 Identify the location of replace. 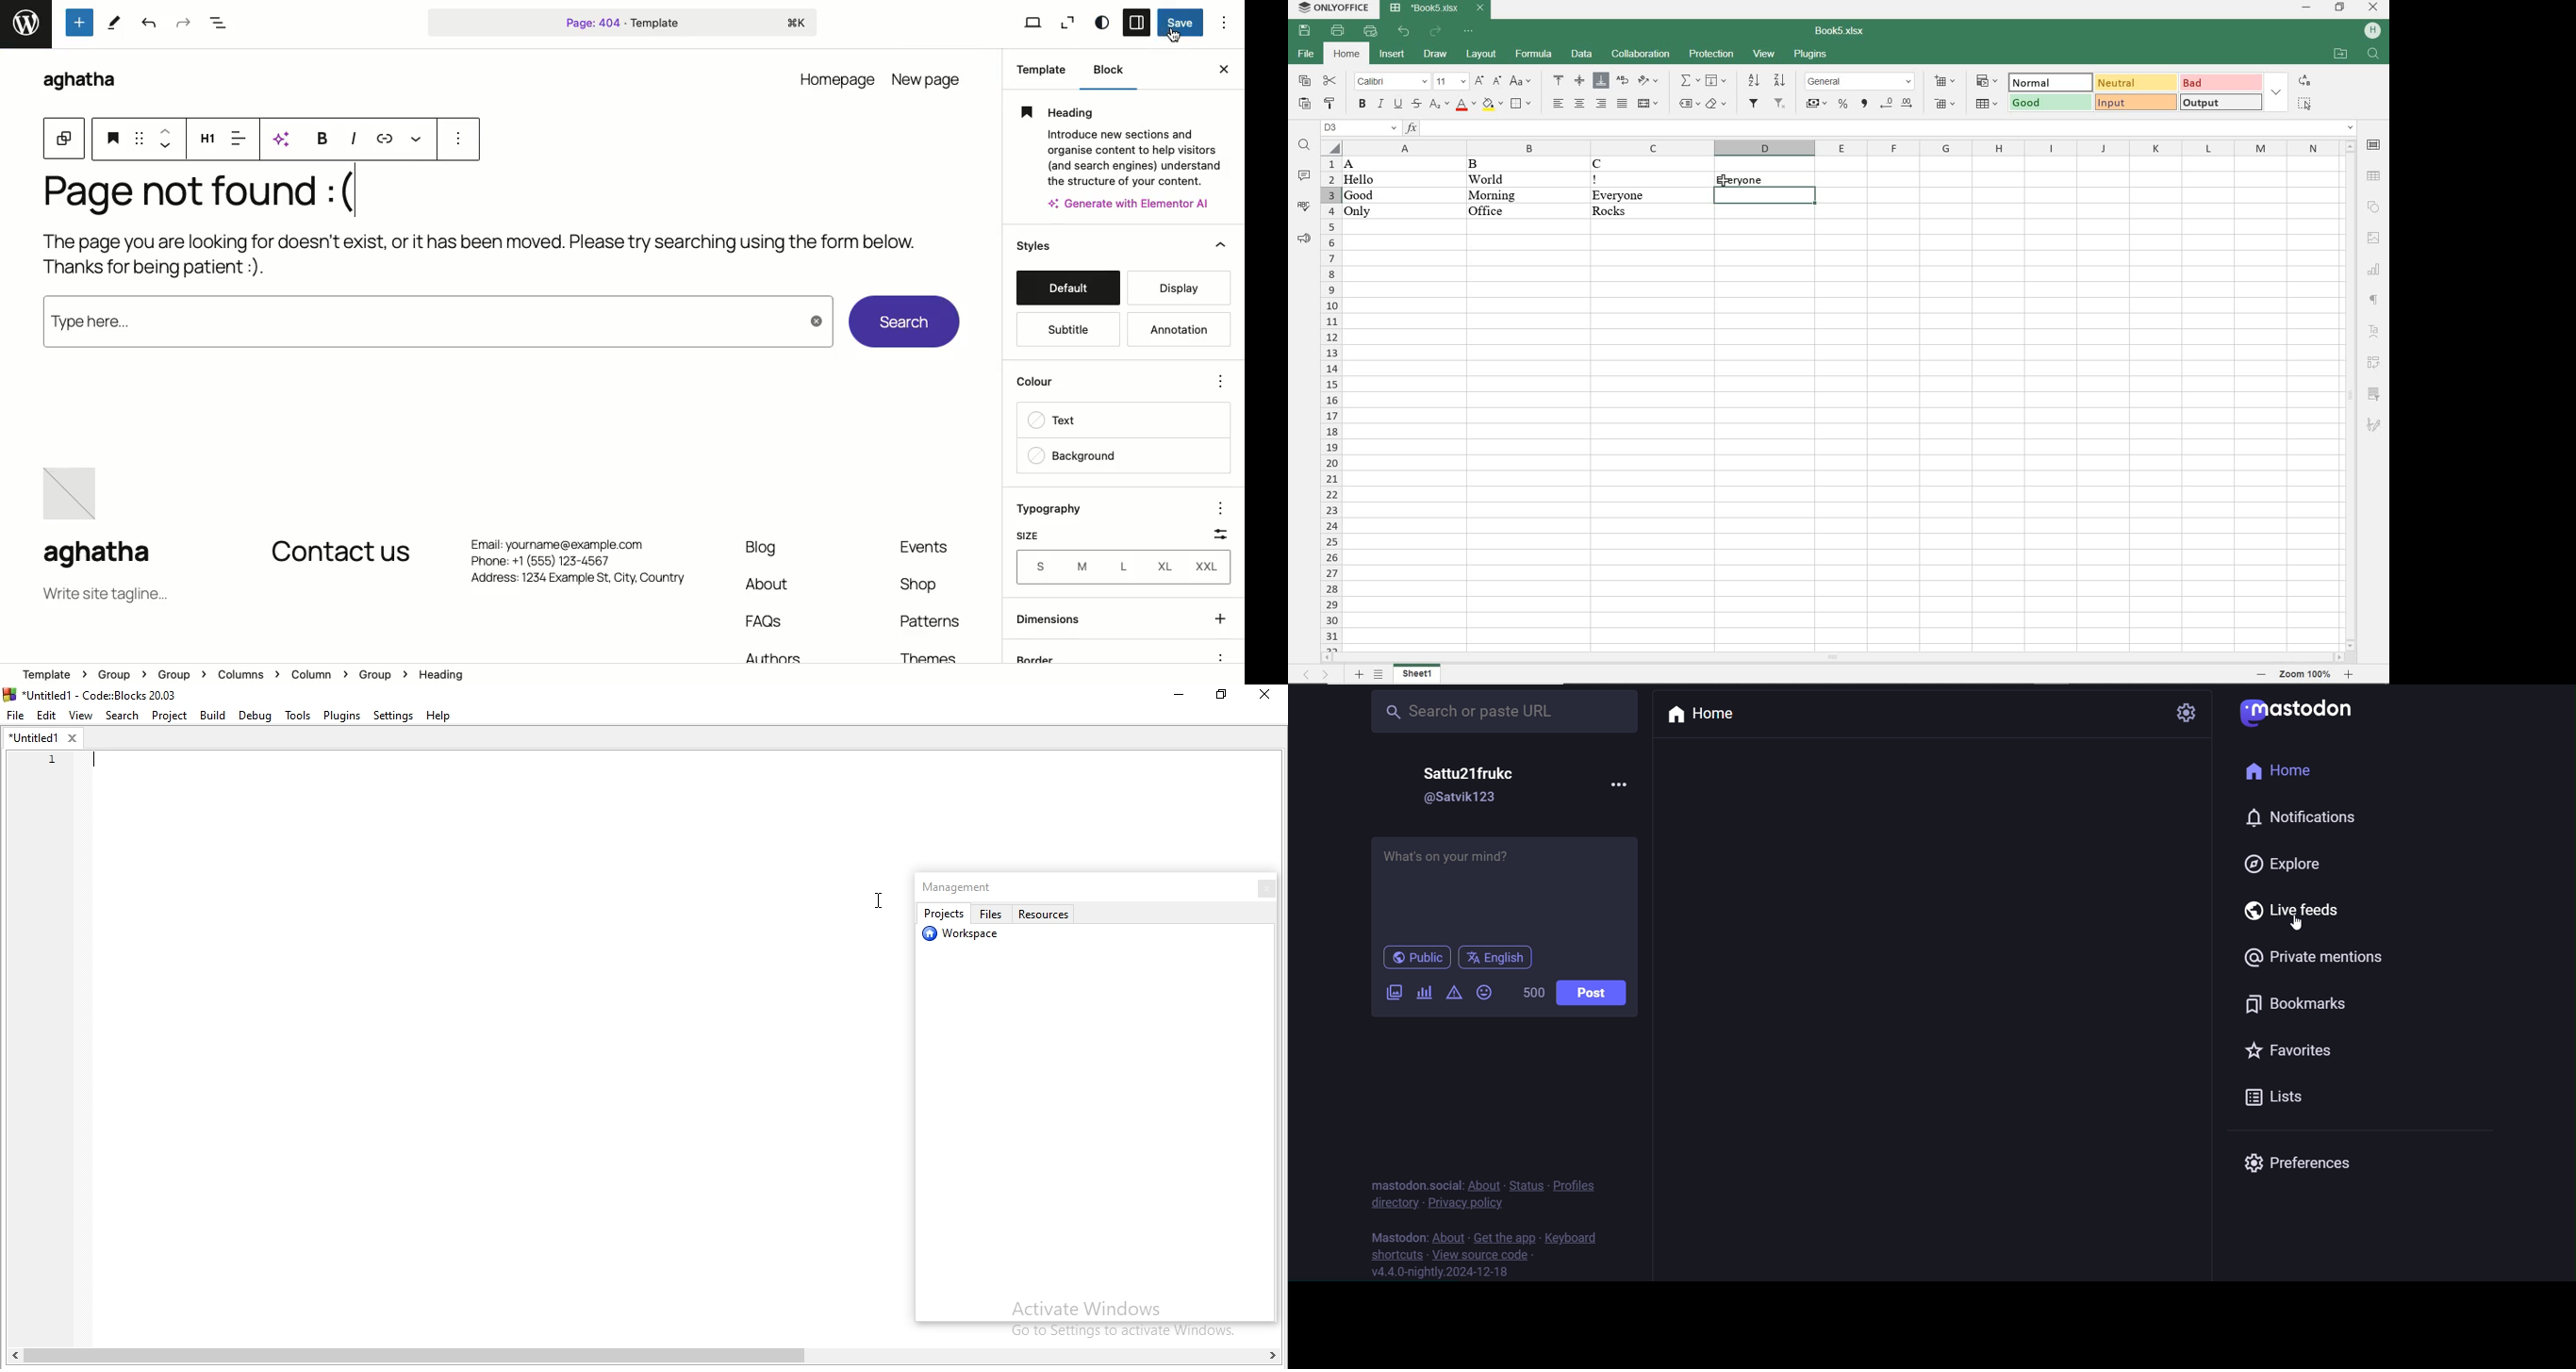
(2306, 81).